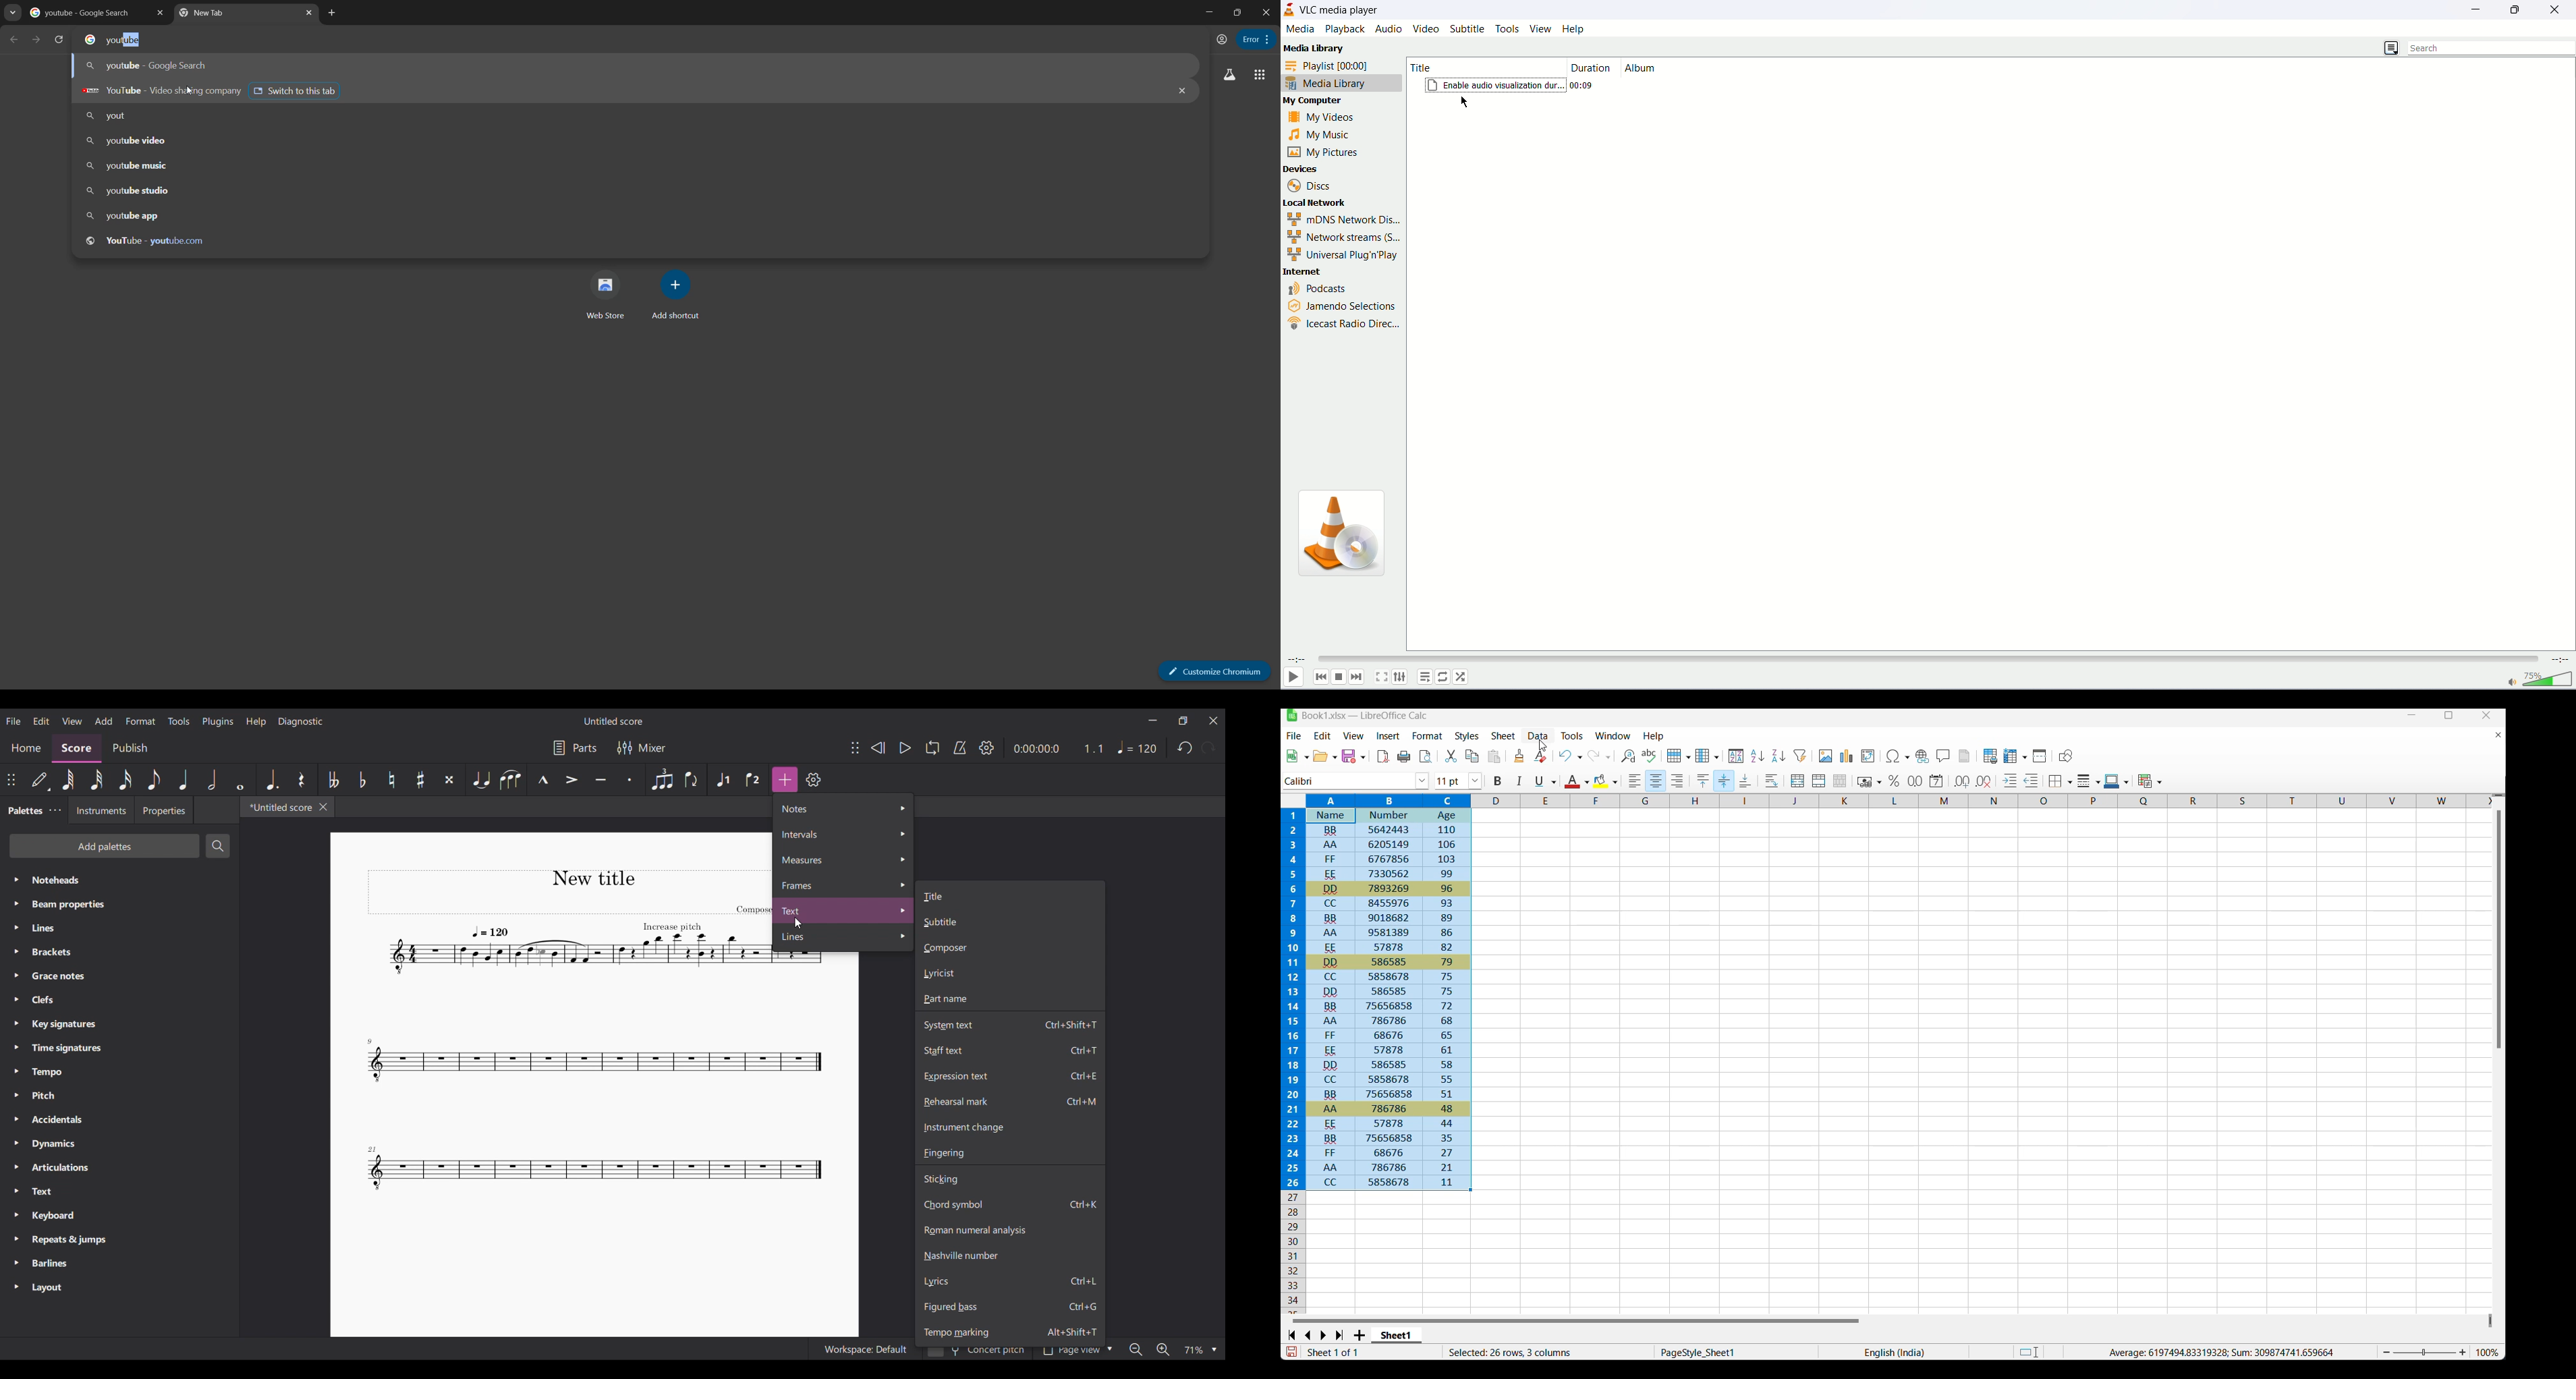 This screenshot has width=2576, height=1400. I want to click on previous, so click(1321, 677).